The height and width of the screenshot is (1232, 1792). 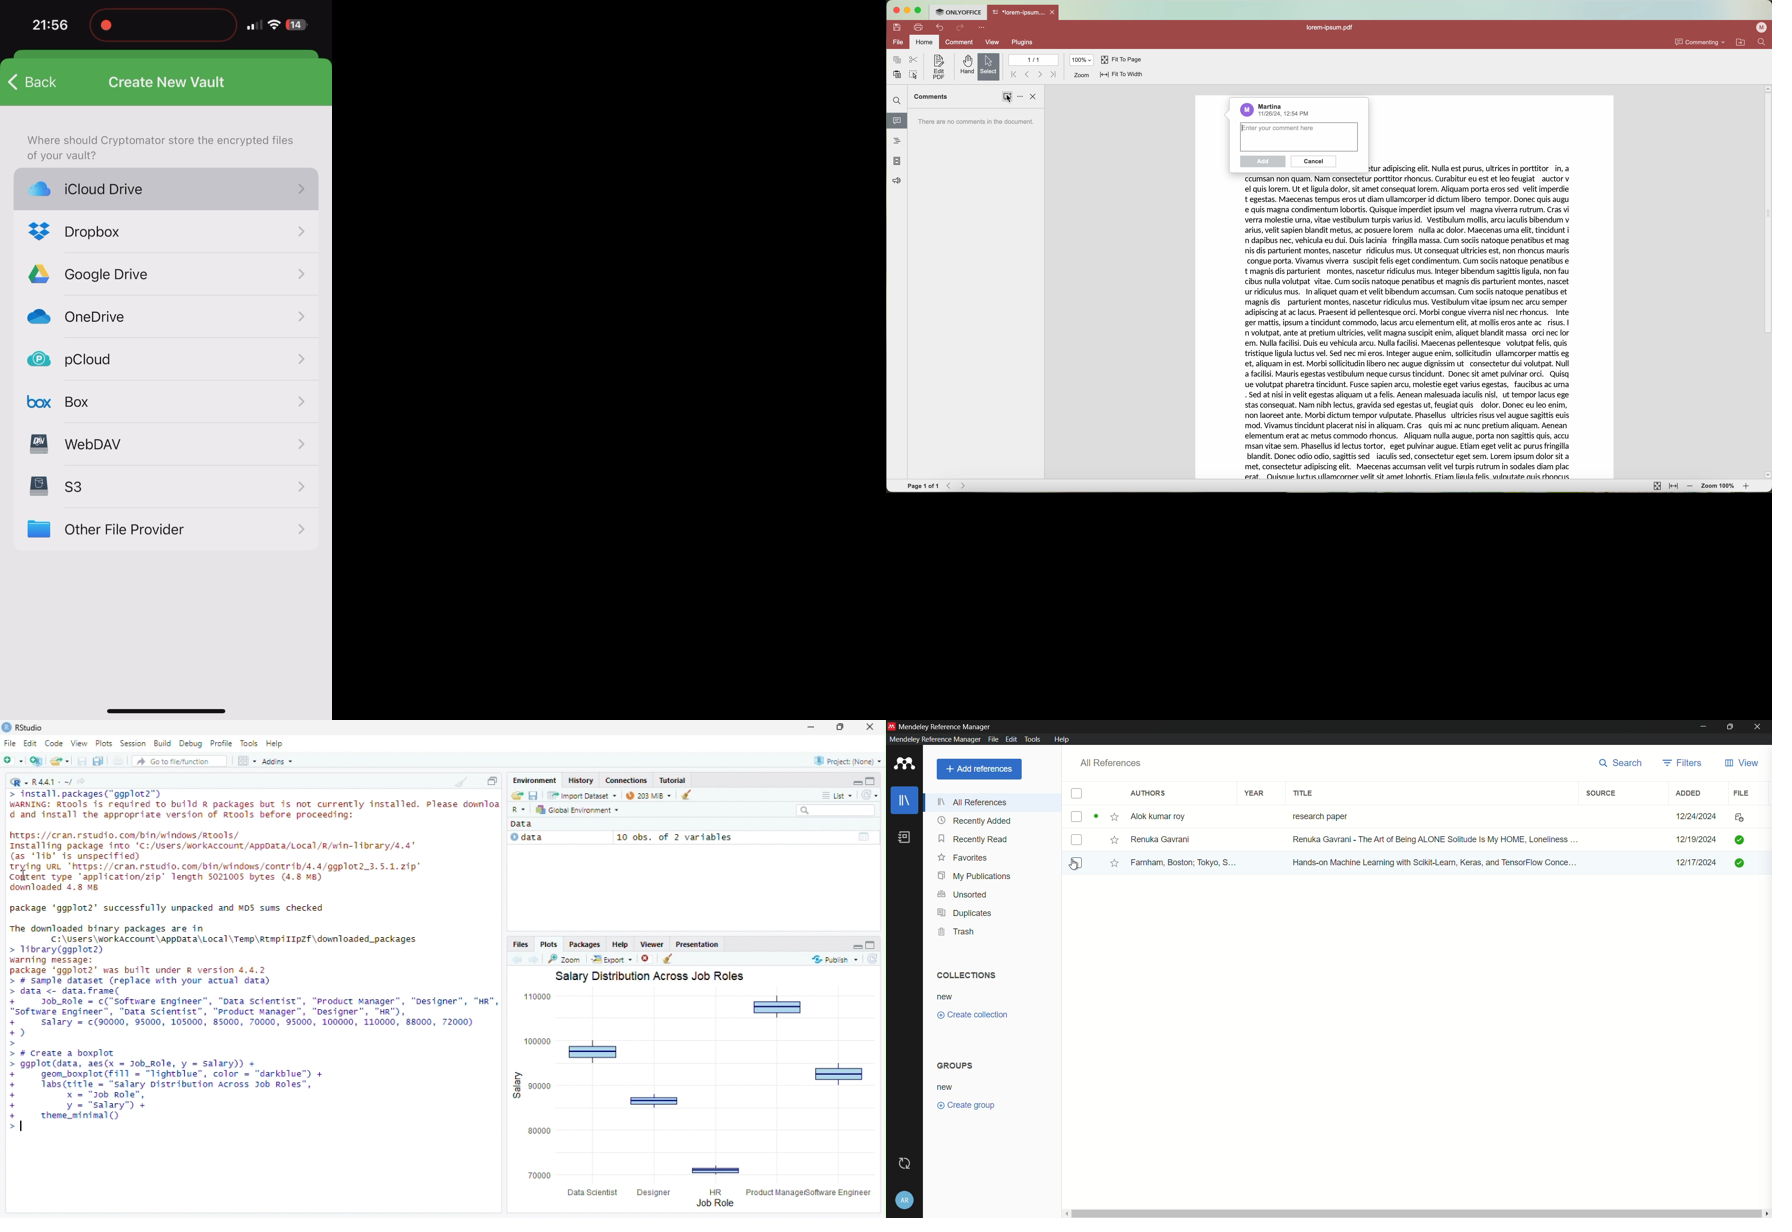 What do you see at coordinates (957, 931) in the screenshot?
I see `trash` at bounding box center [957, 931].